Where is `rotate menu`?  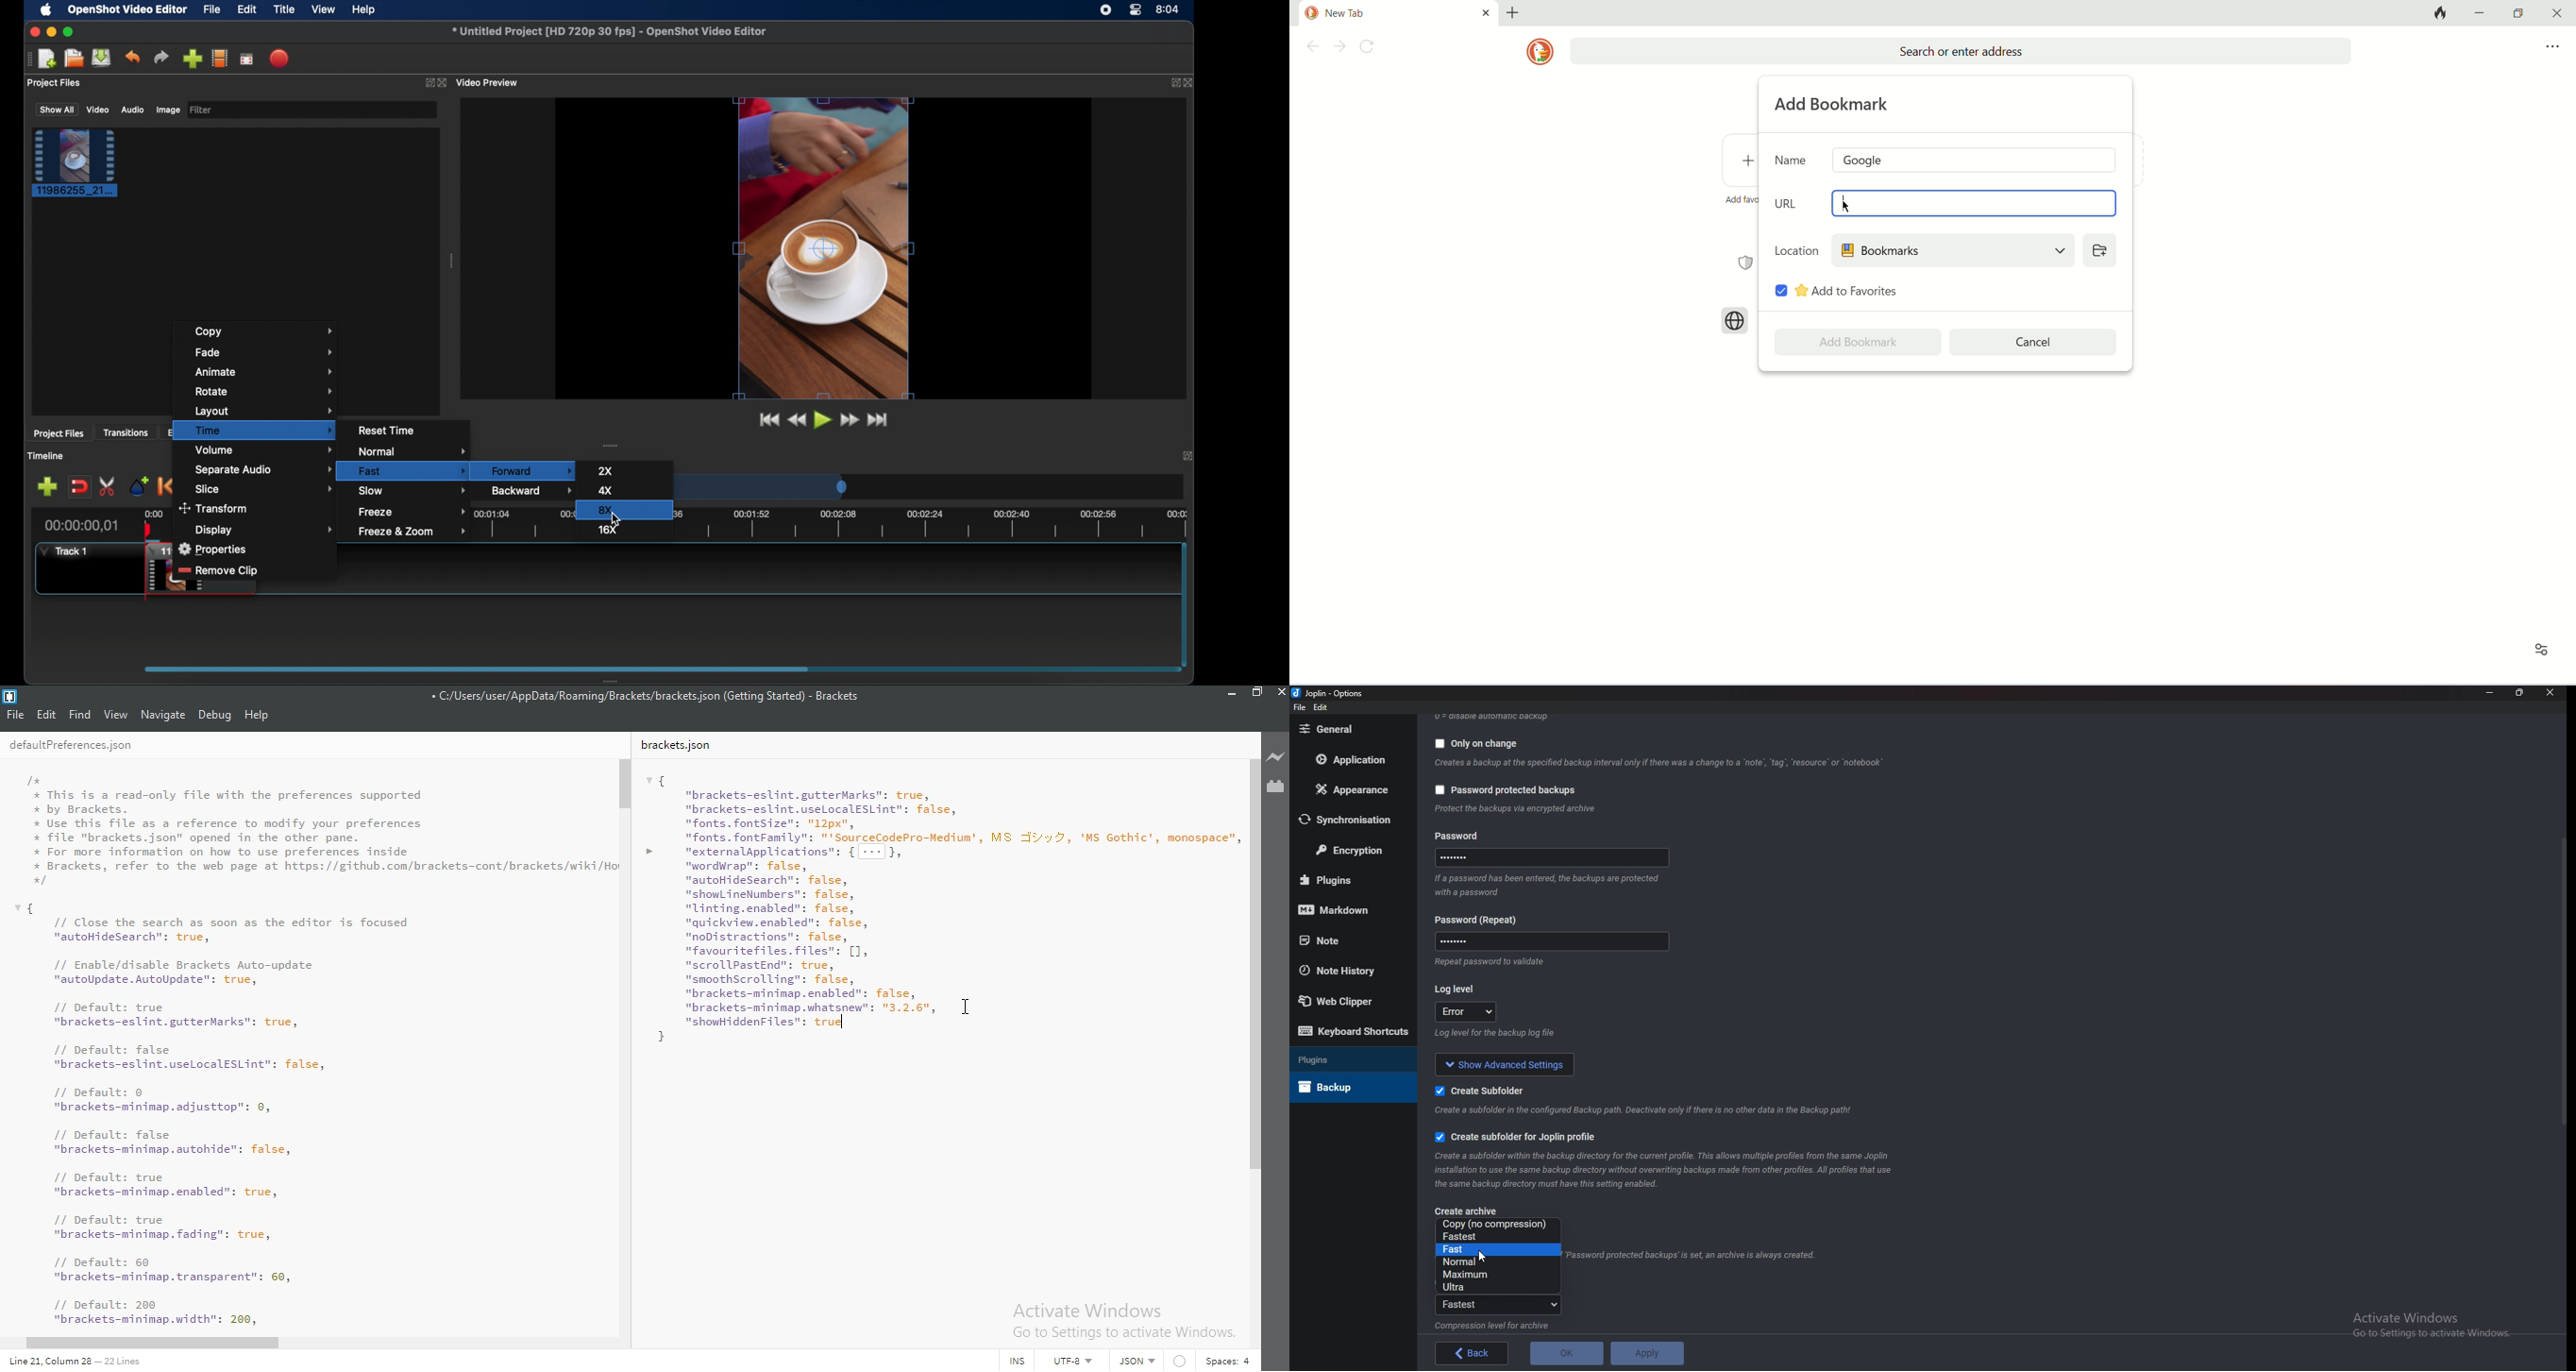
rotate menu is located at coordinates (265, 391).